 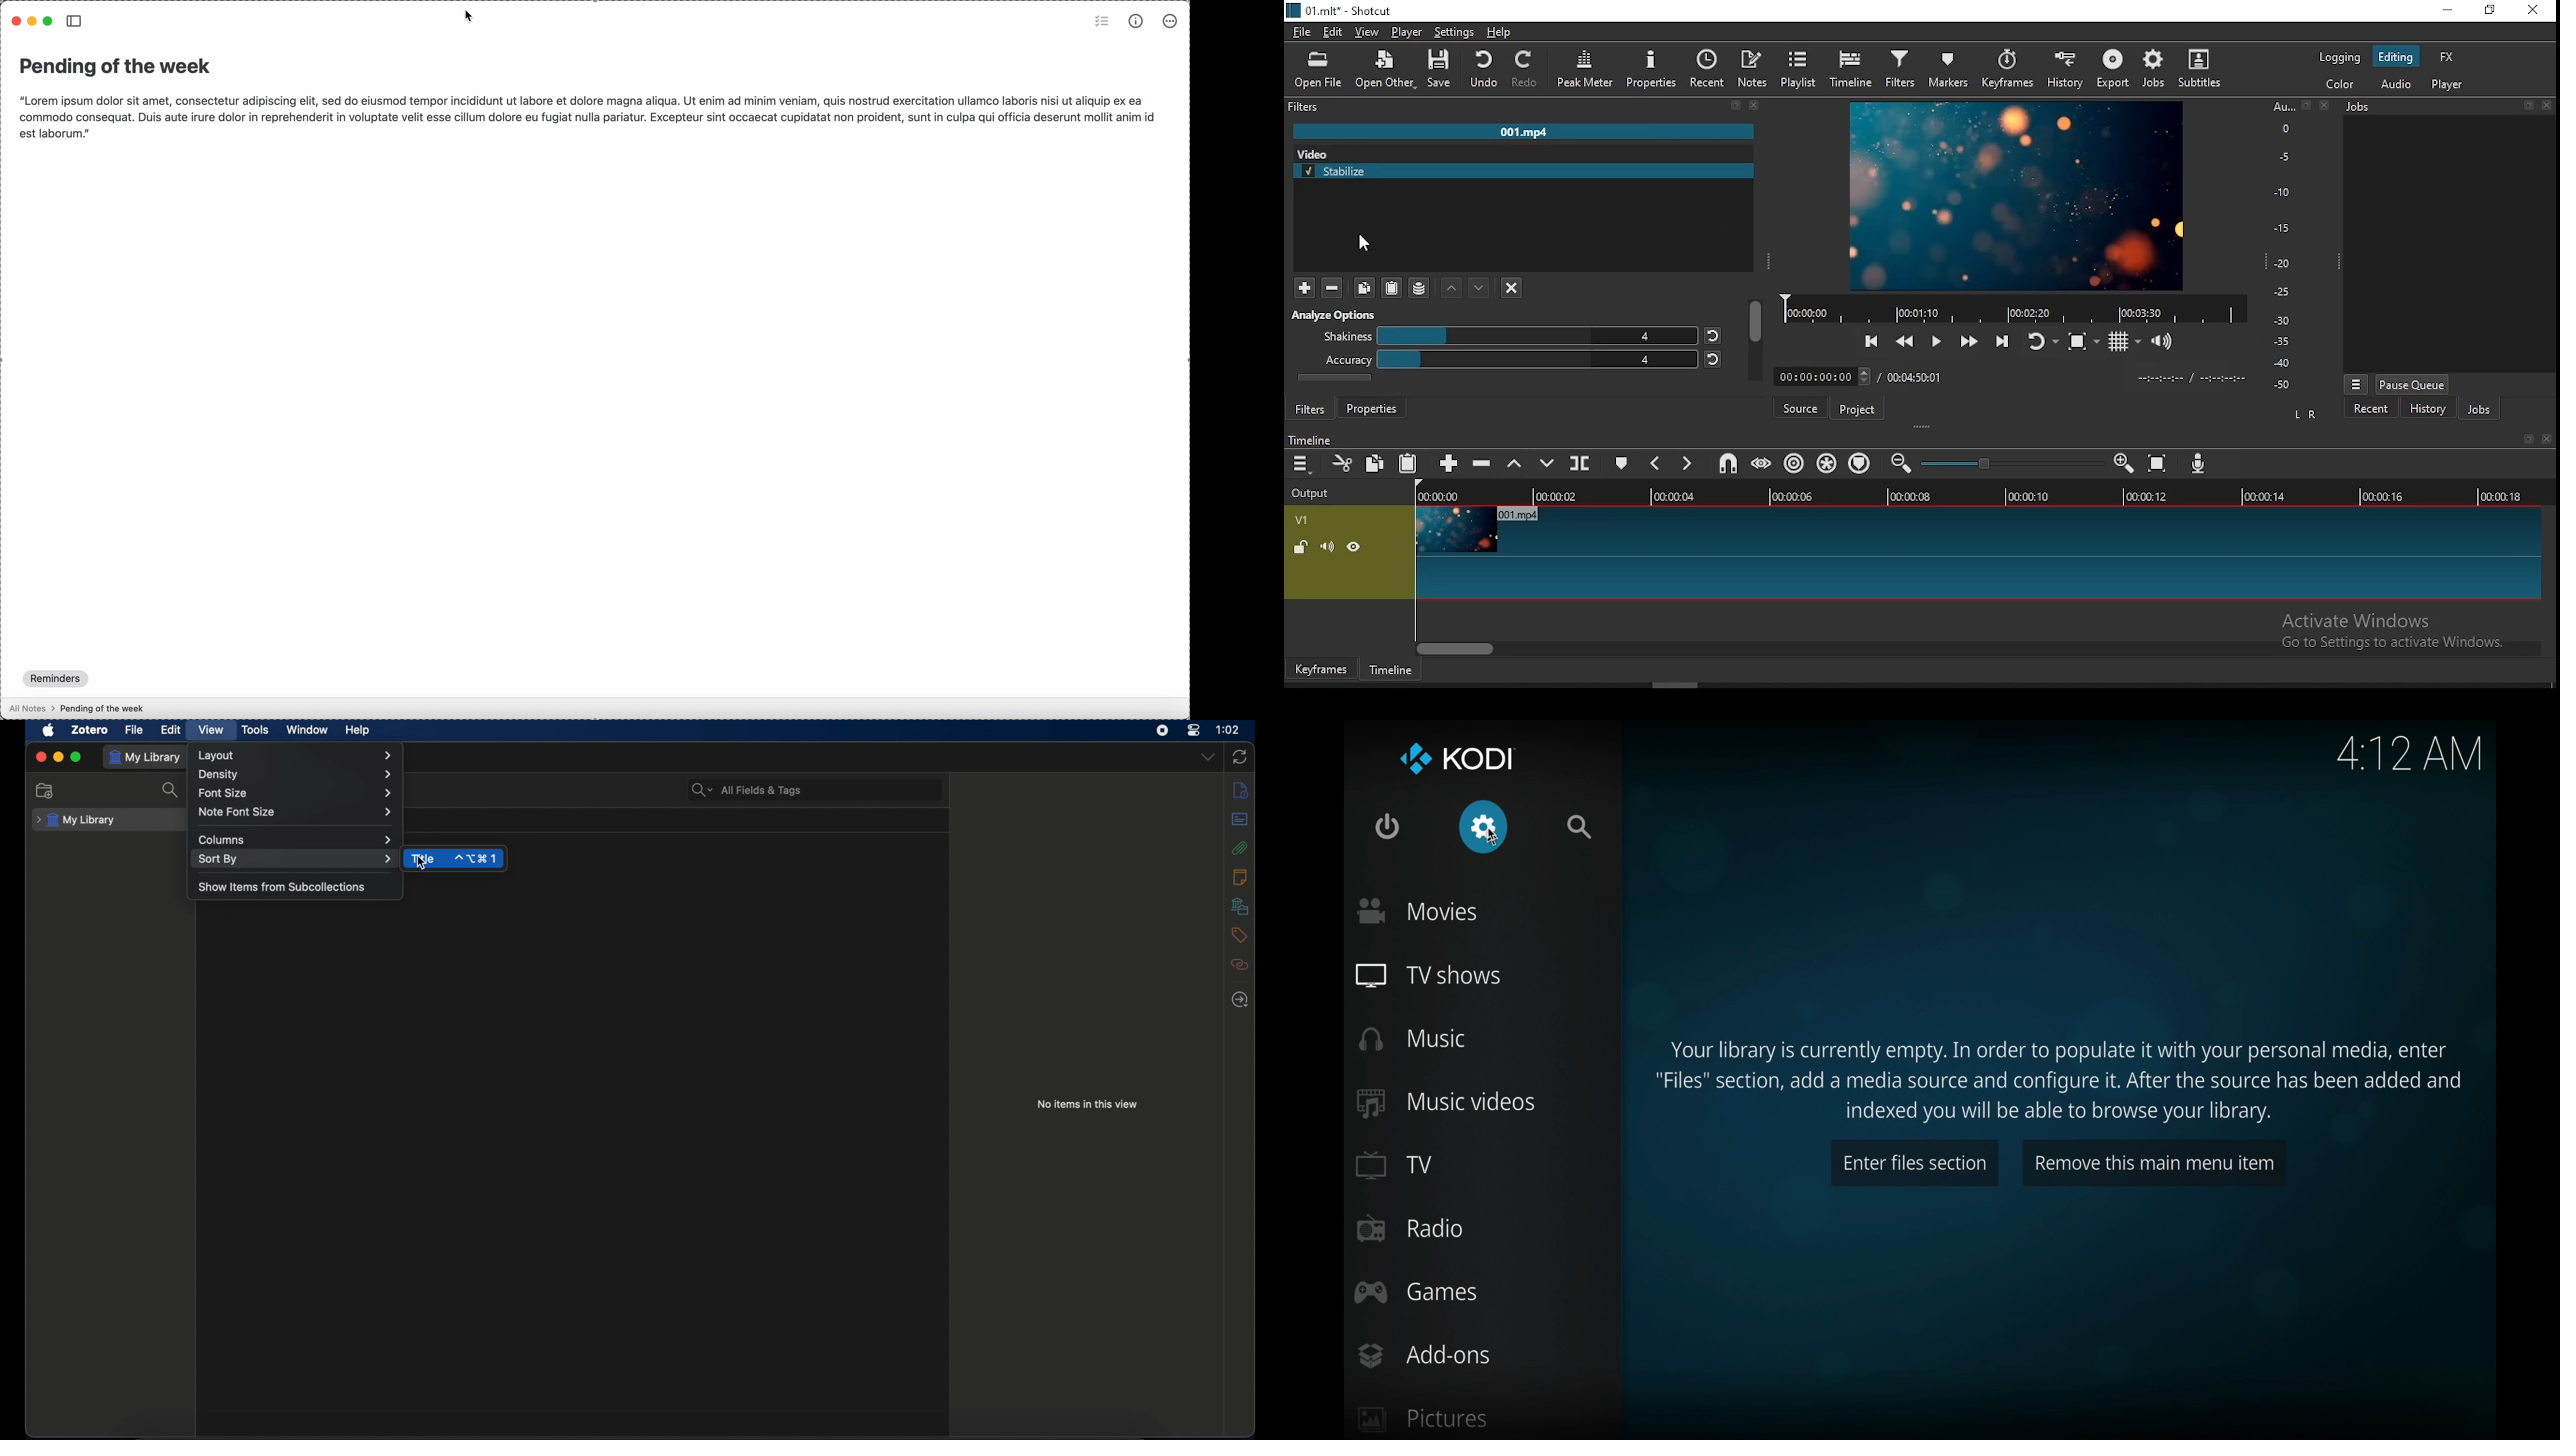 I want to click on pending of the week, so click(x=117, y=66).